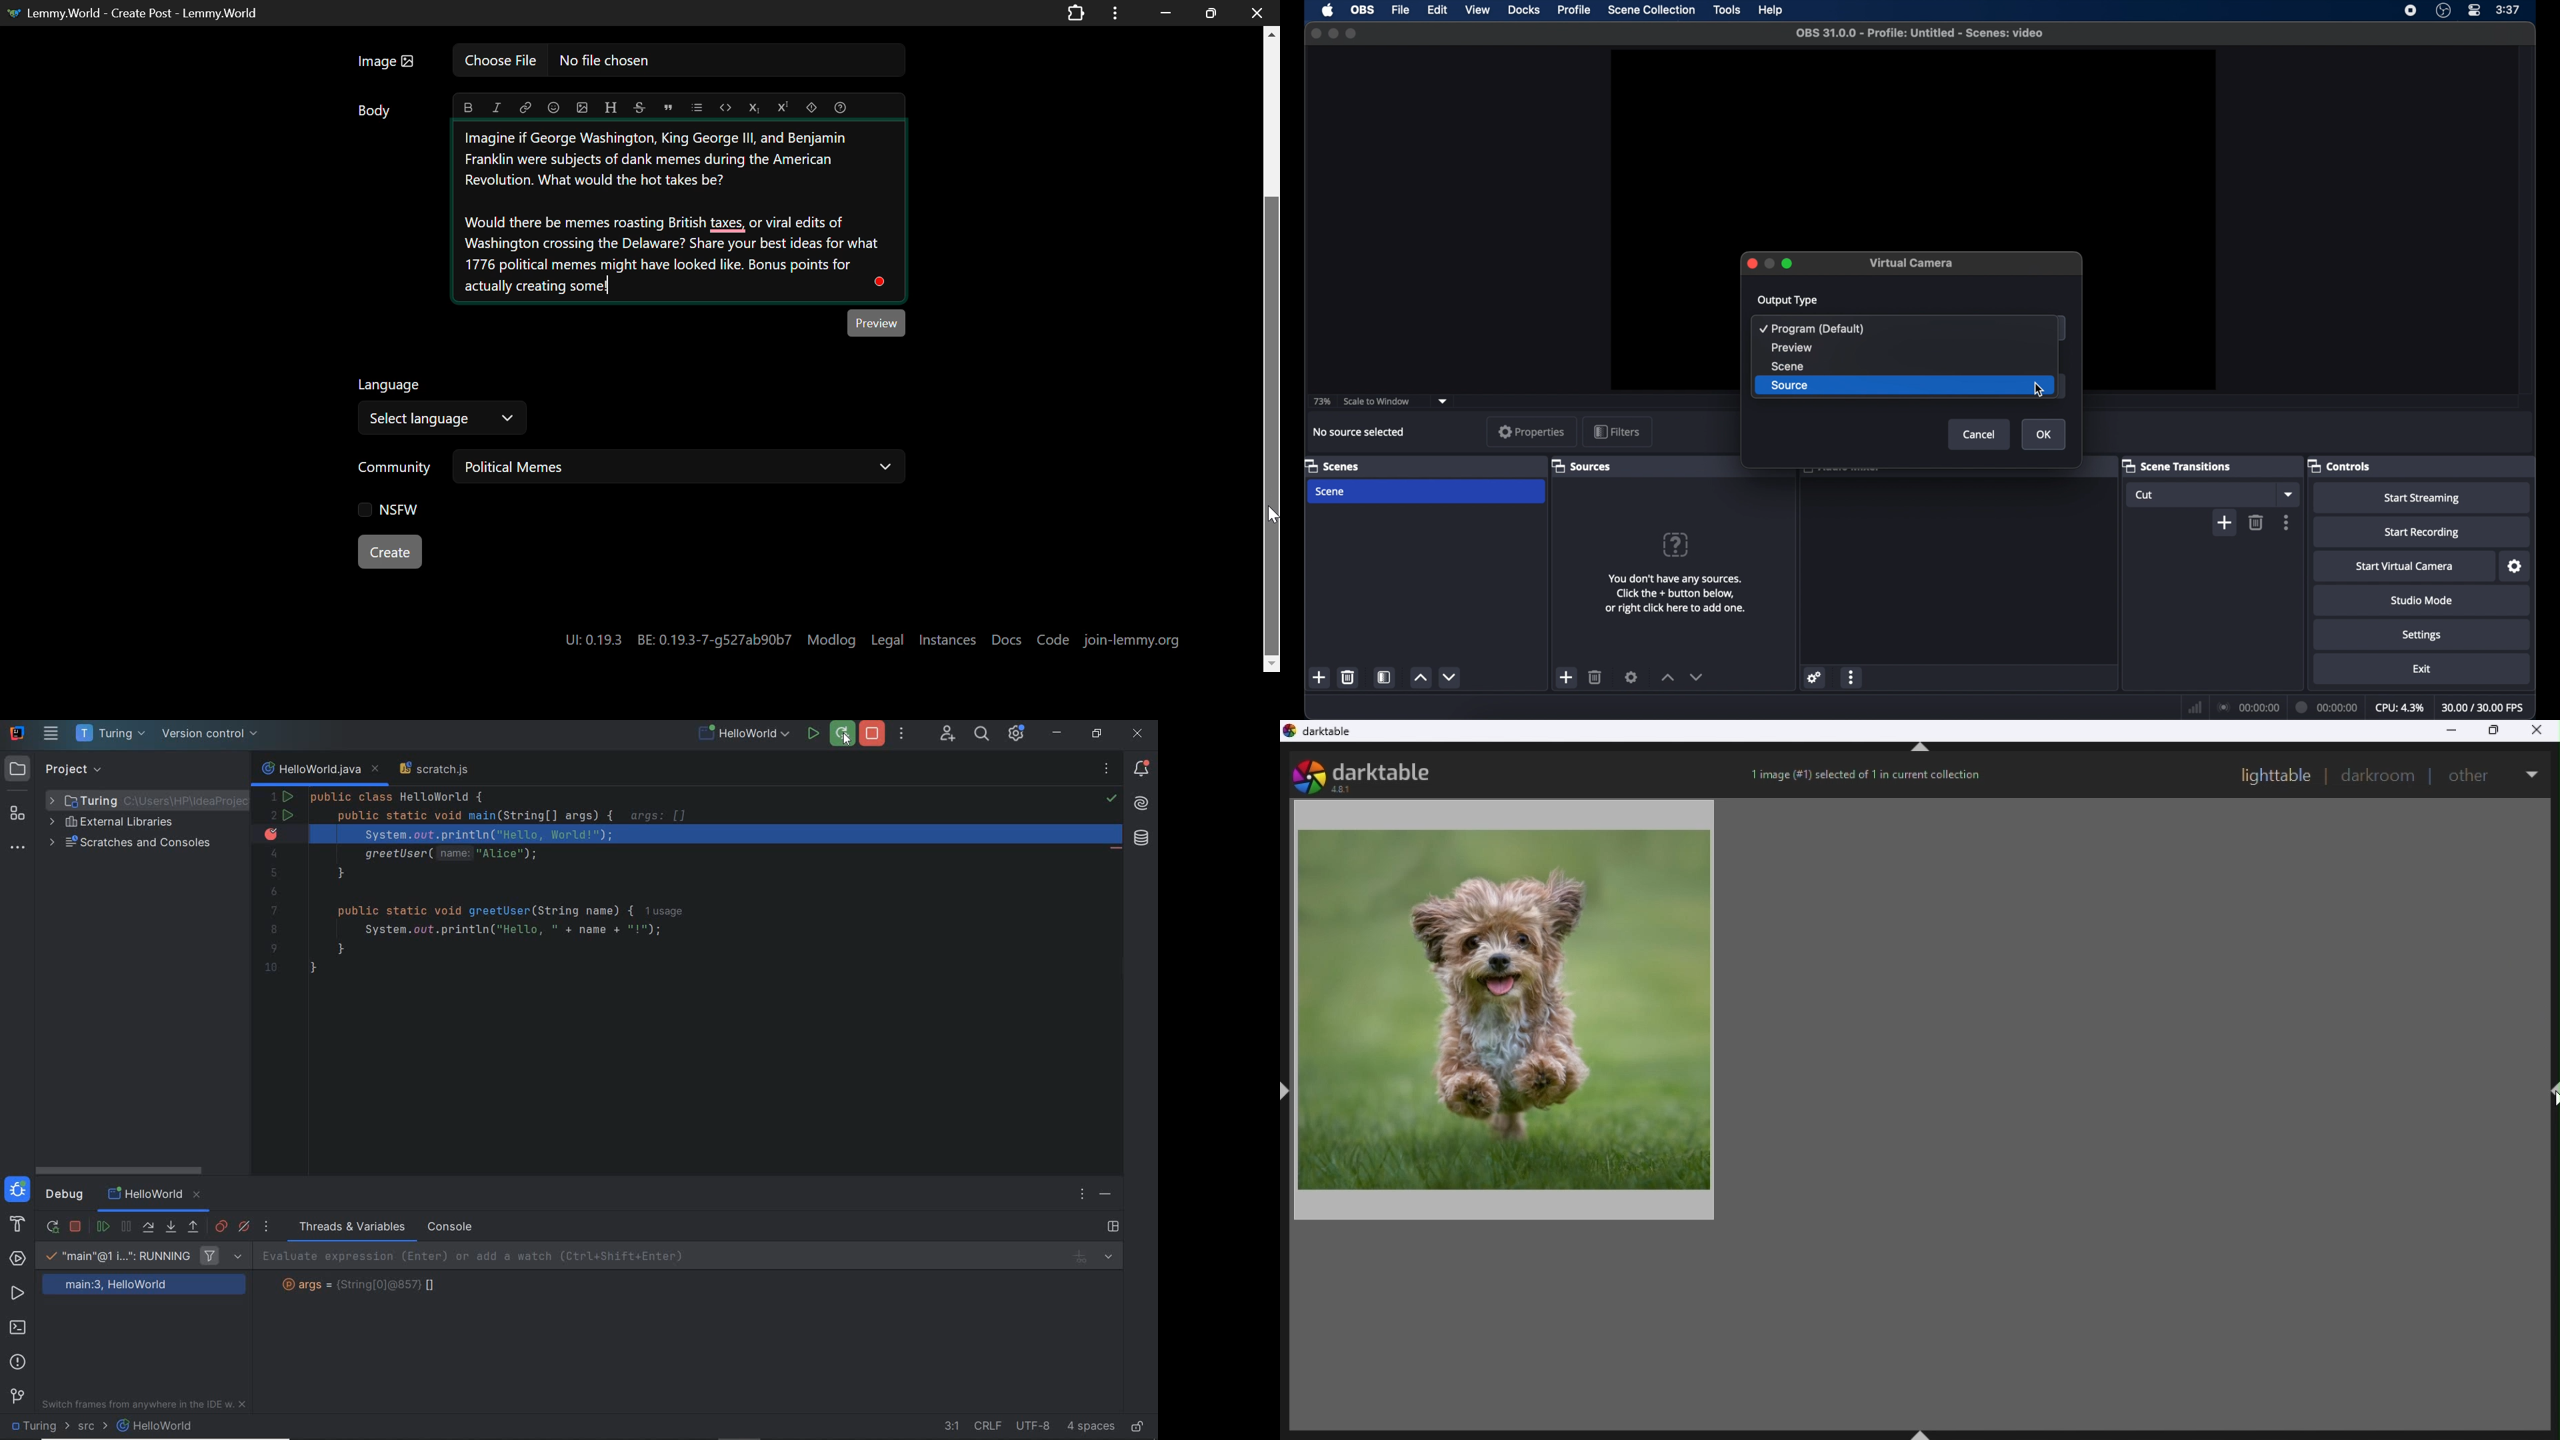 The image size is (2576, 1456). I want to click on Link, so click(525, 109).